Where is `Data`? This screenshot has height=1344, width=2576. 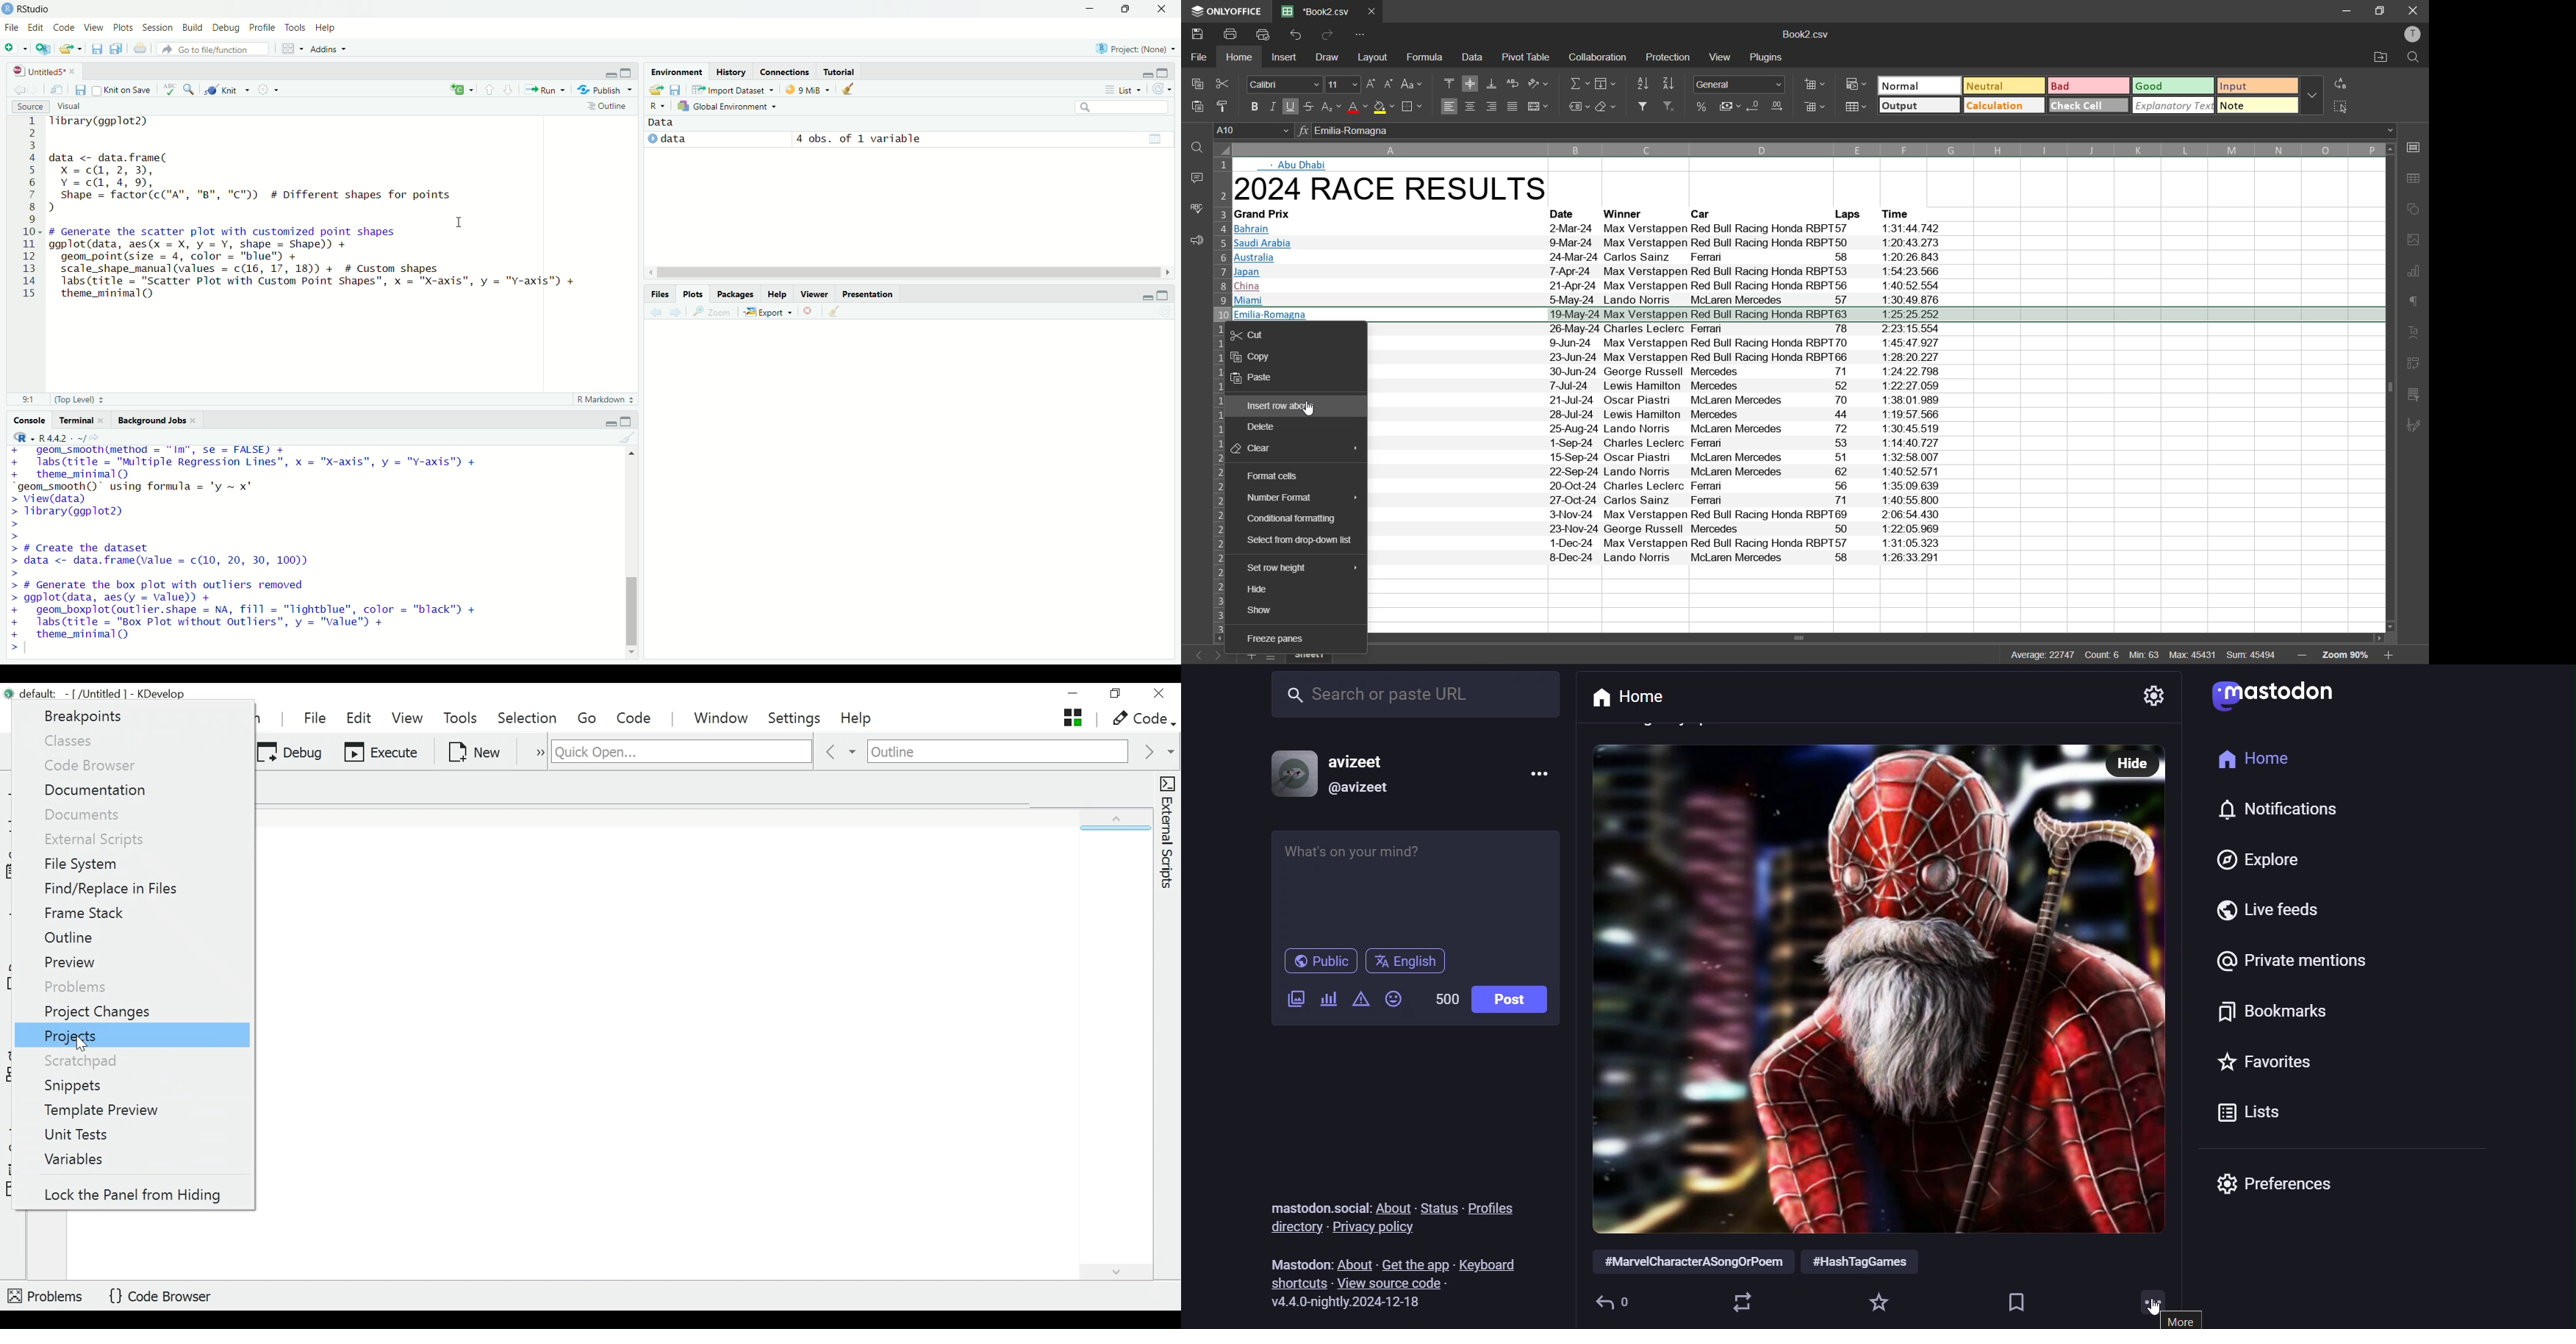
Data is located at coordinates (661, 122).